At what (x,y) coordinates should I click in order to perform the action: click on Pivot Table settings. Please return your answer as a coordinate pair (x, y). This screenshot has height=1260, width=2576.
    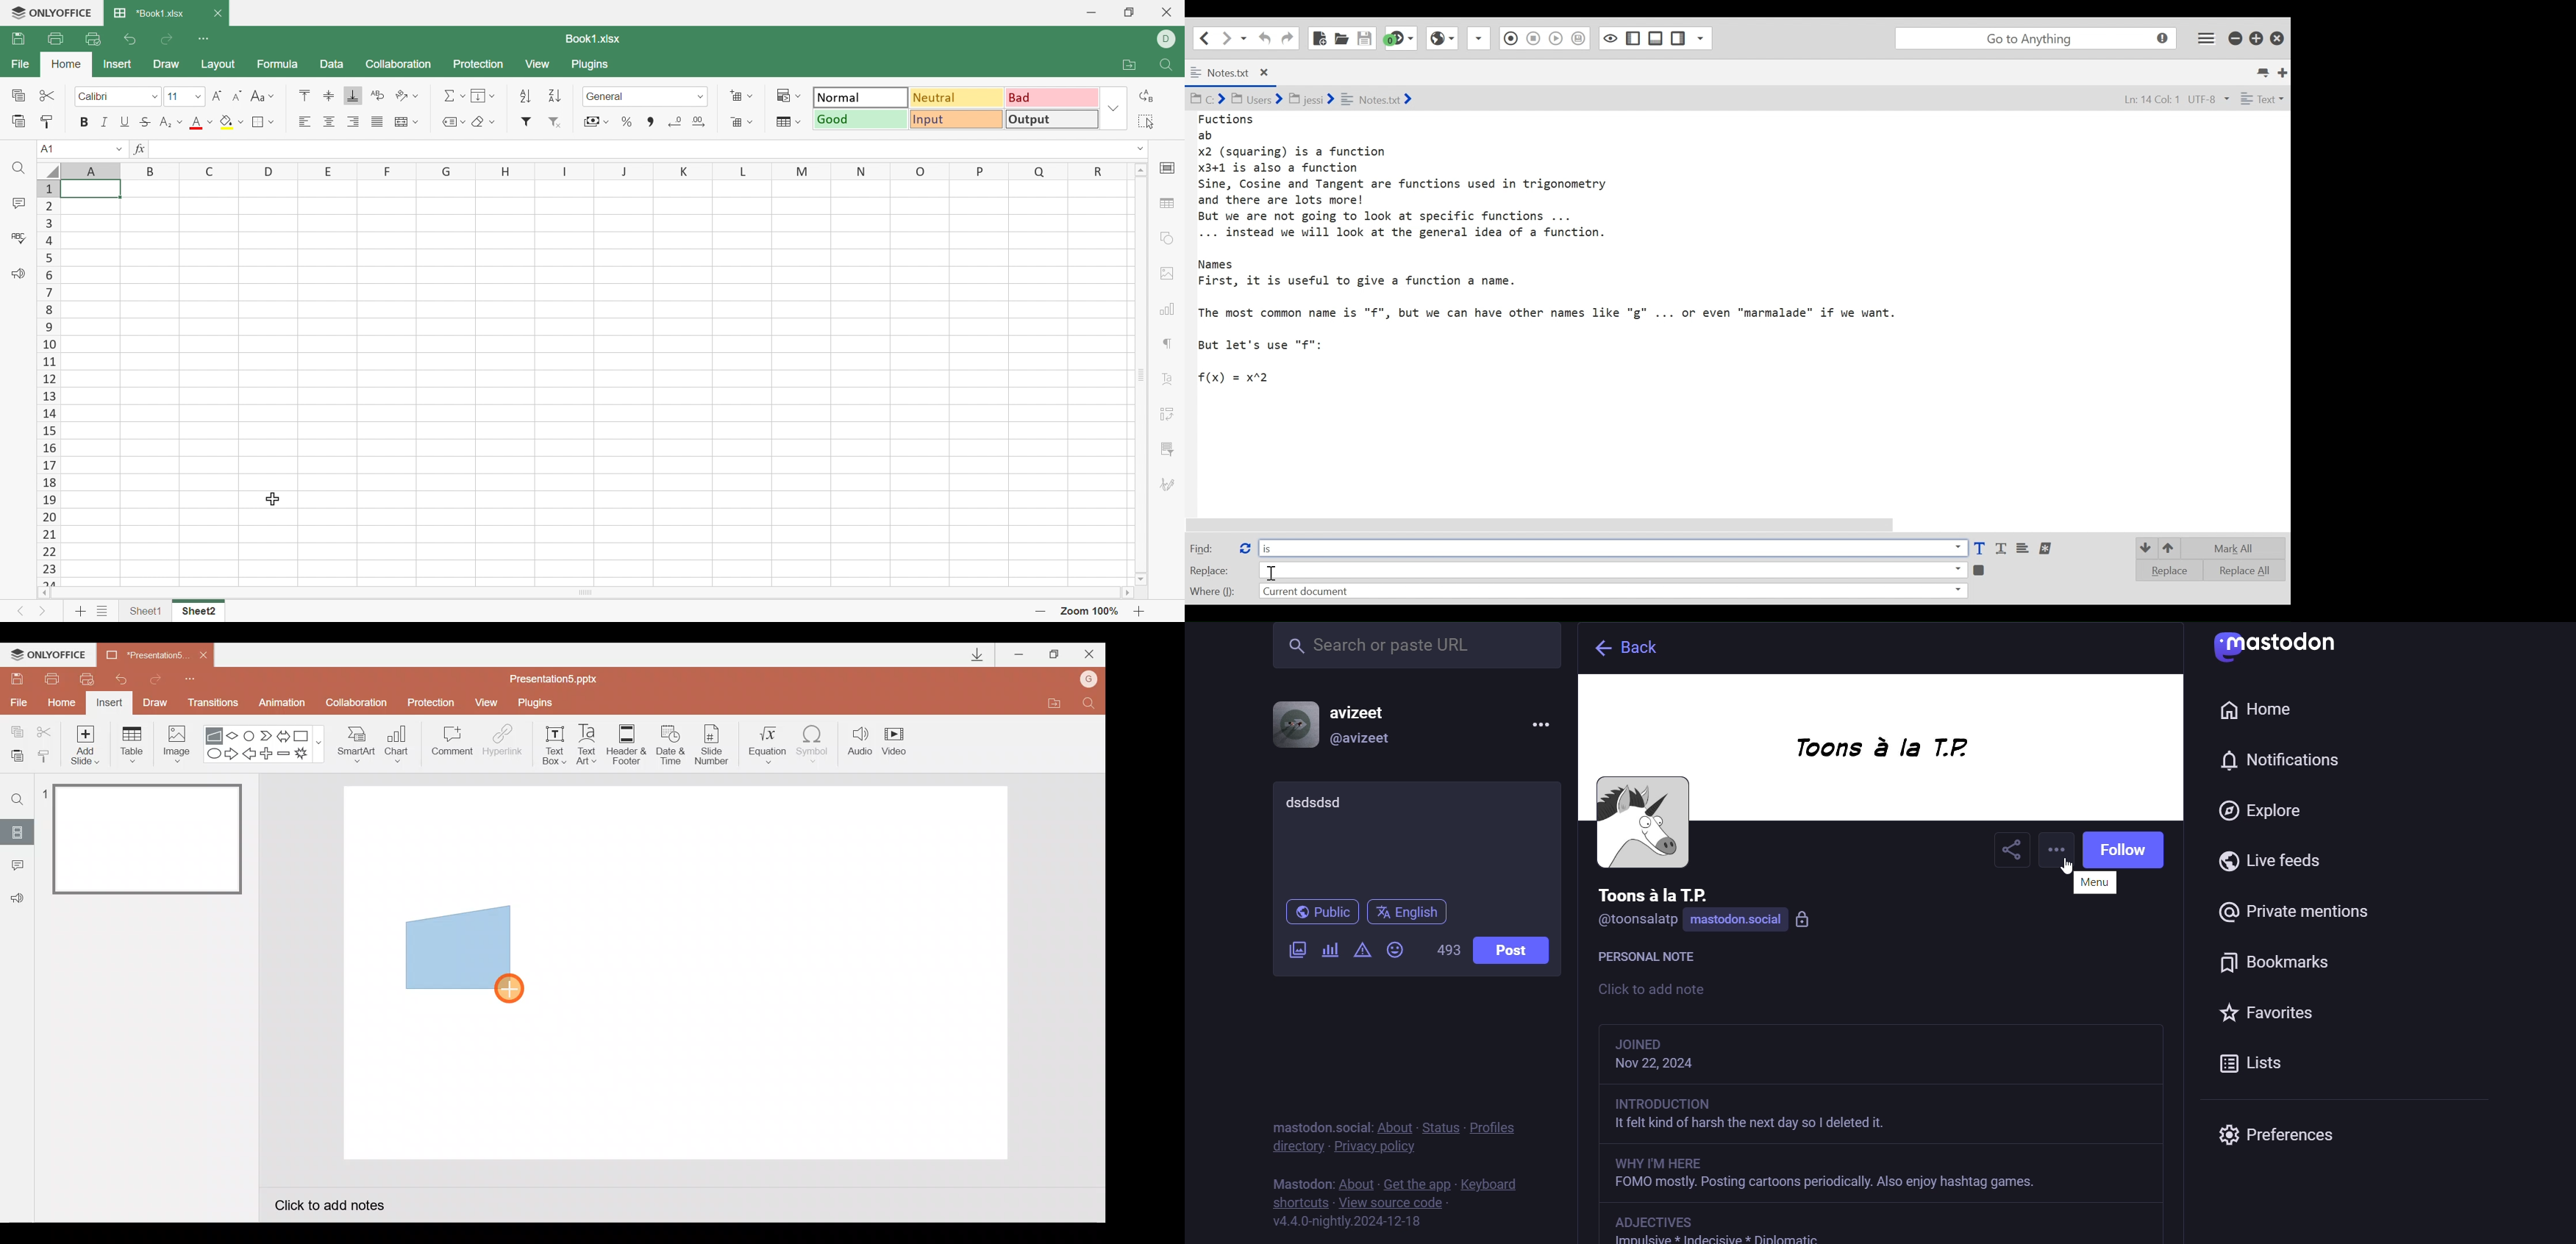
    Looking at the image, I should click on (1165, 415).